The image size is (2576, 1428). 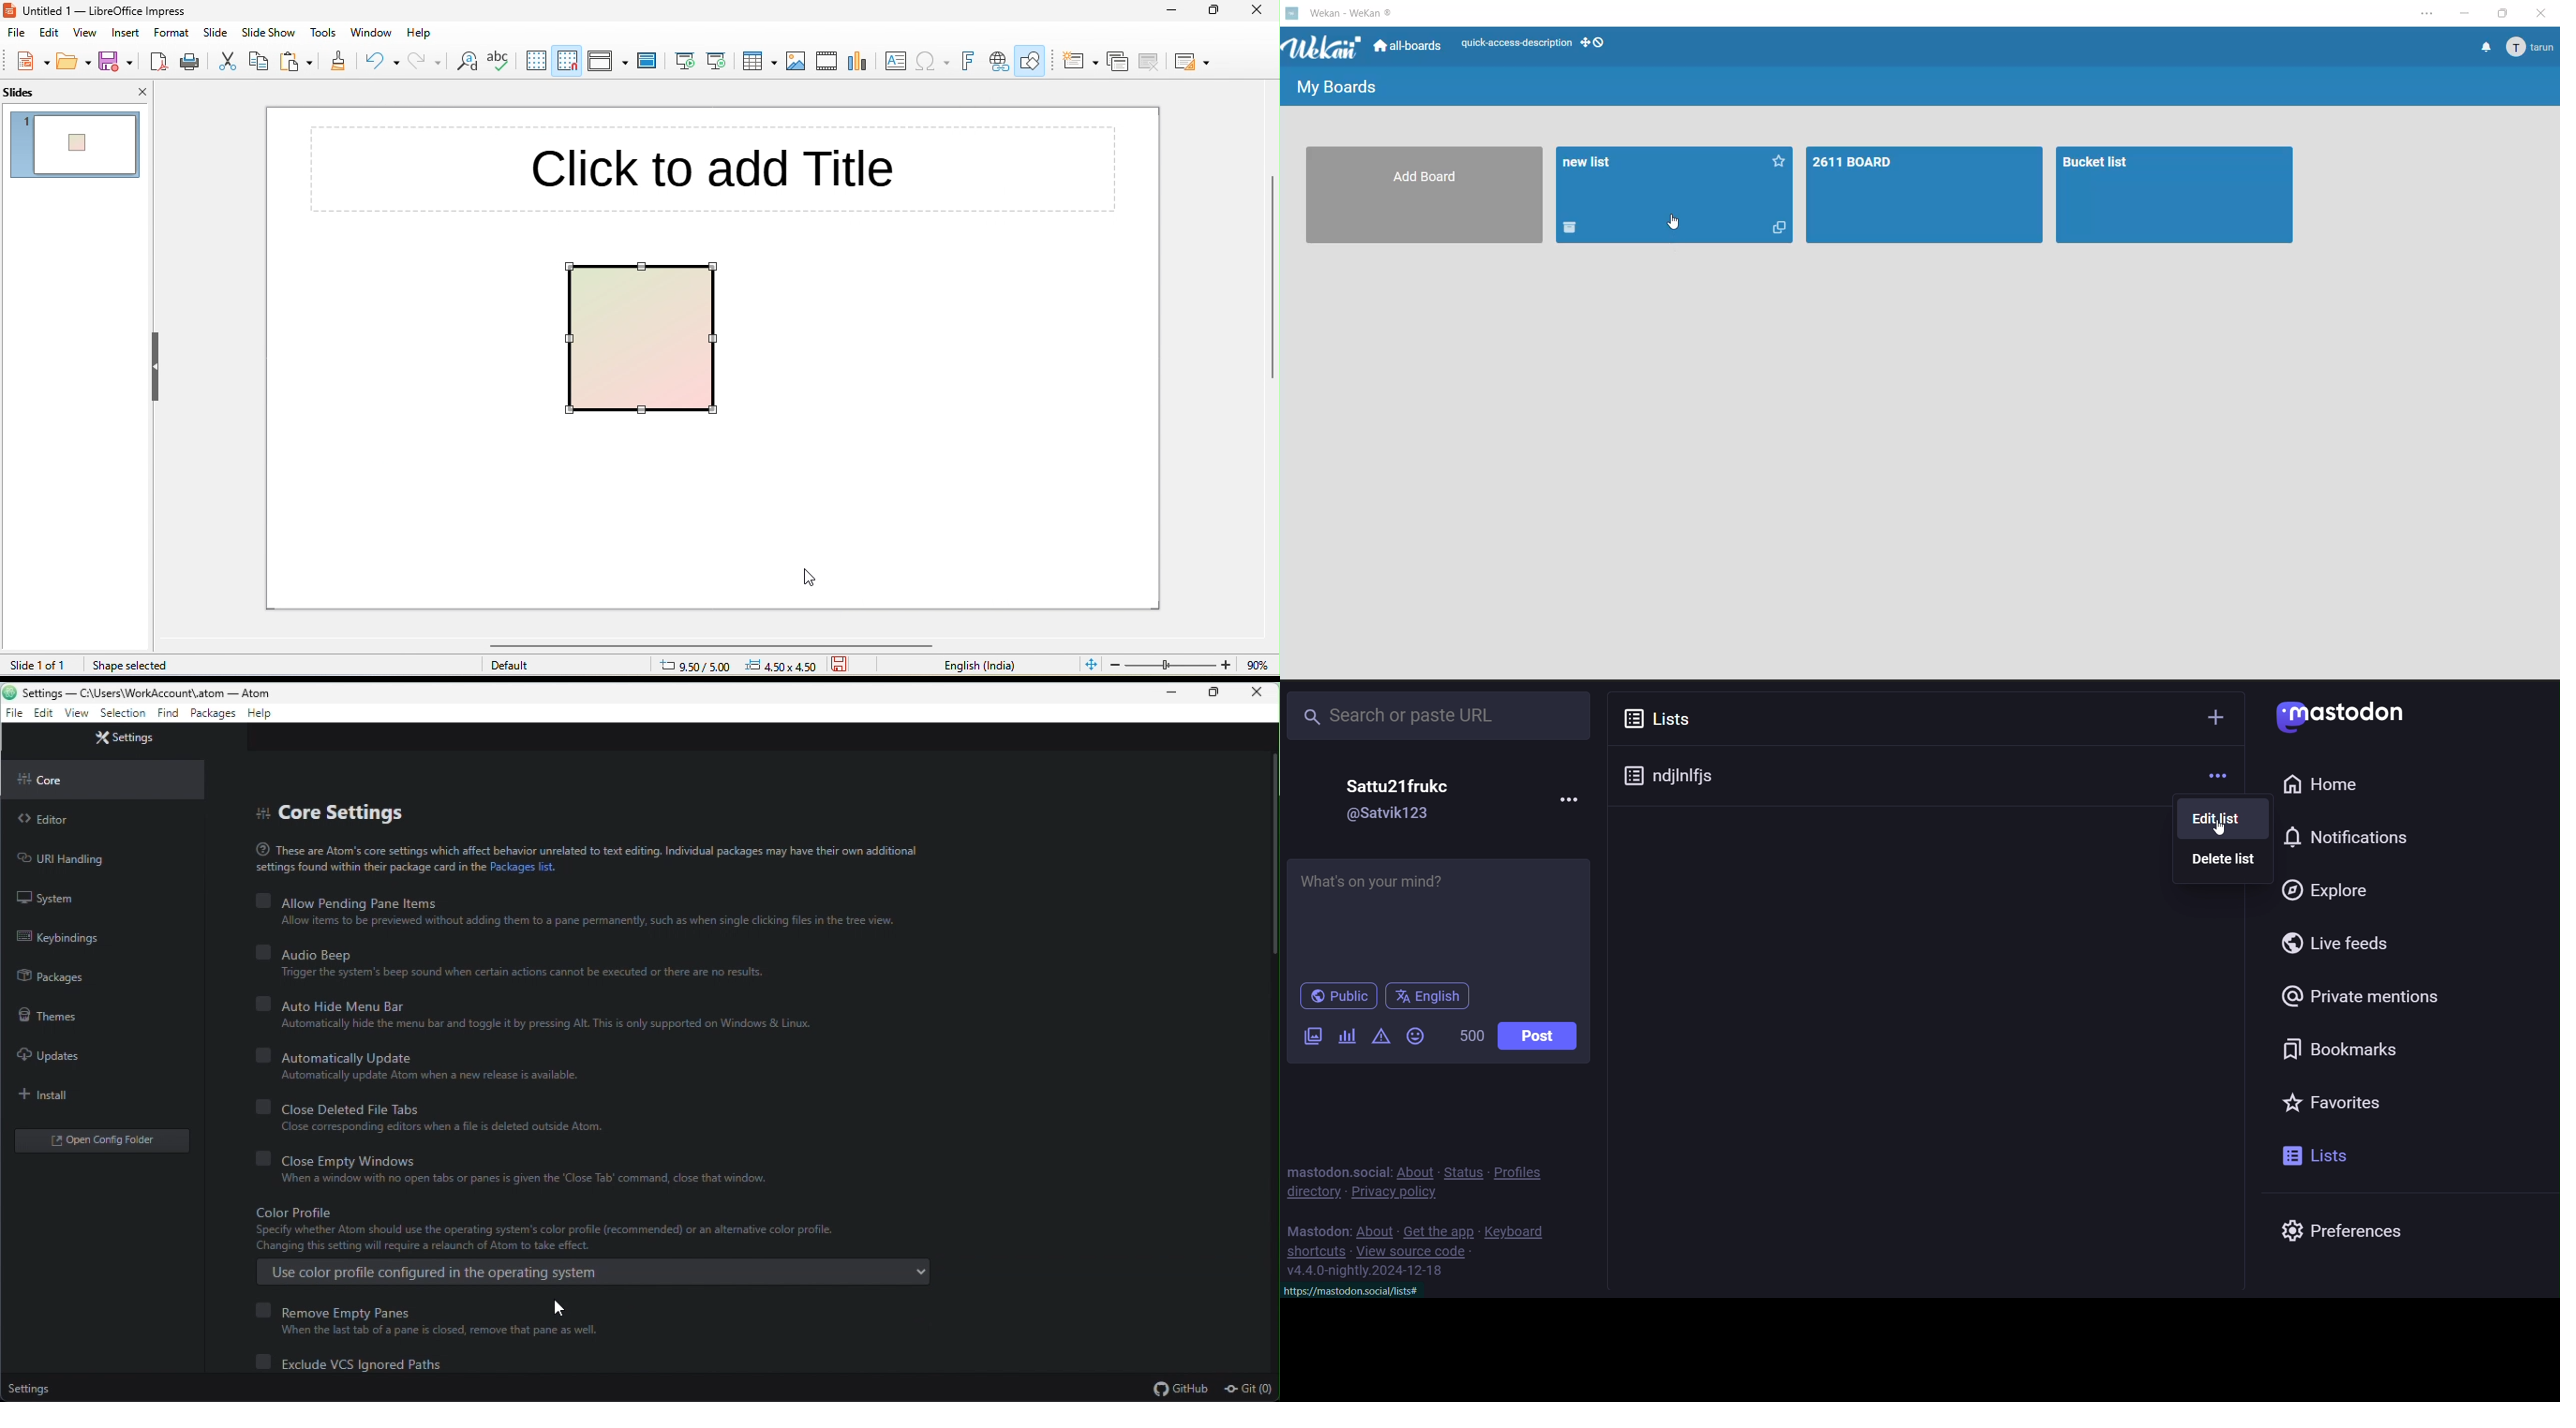 I want to click on Packages, so click(x=212, y=715).